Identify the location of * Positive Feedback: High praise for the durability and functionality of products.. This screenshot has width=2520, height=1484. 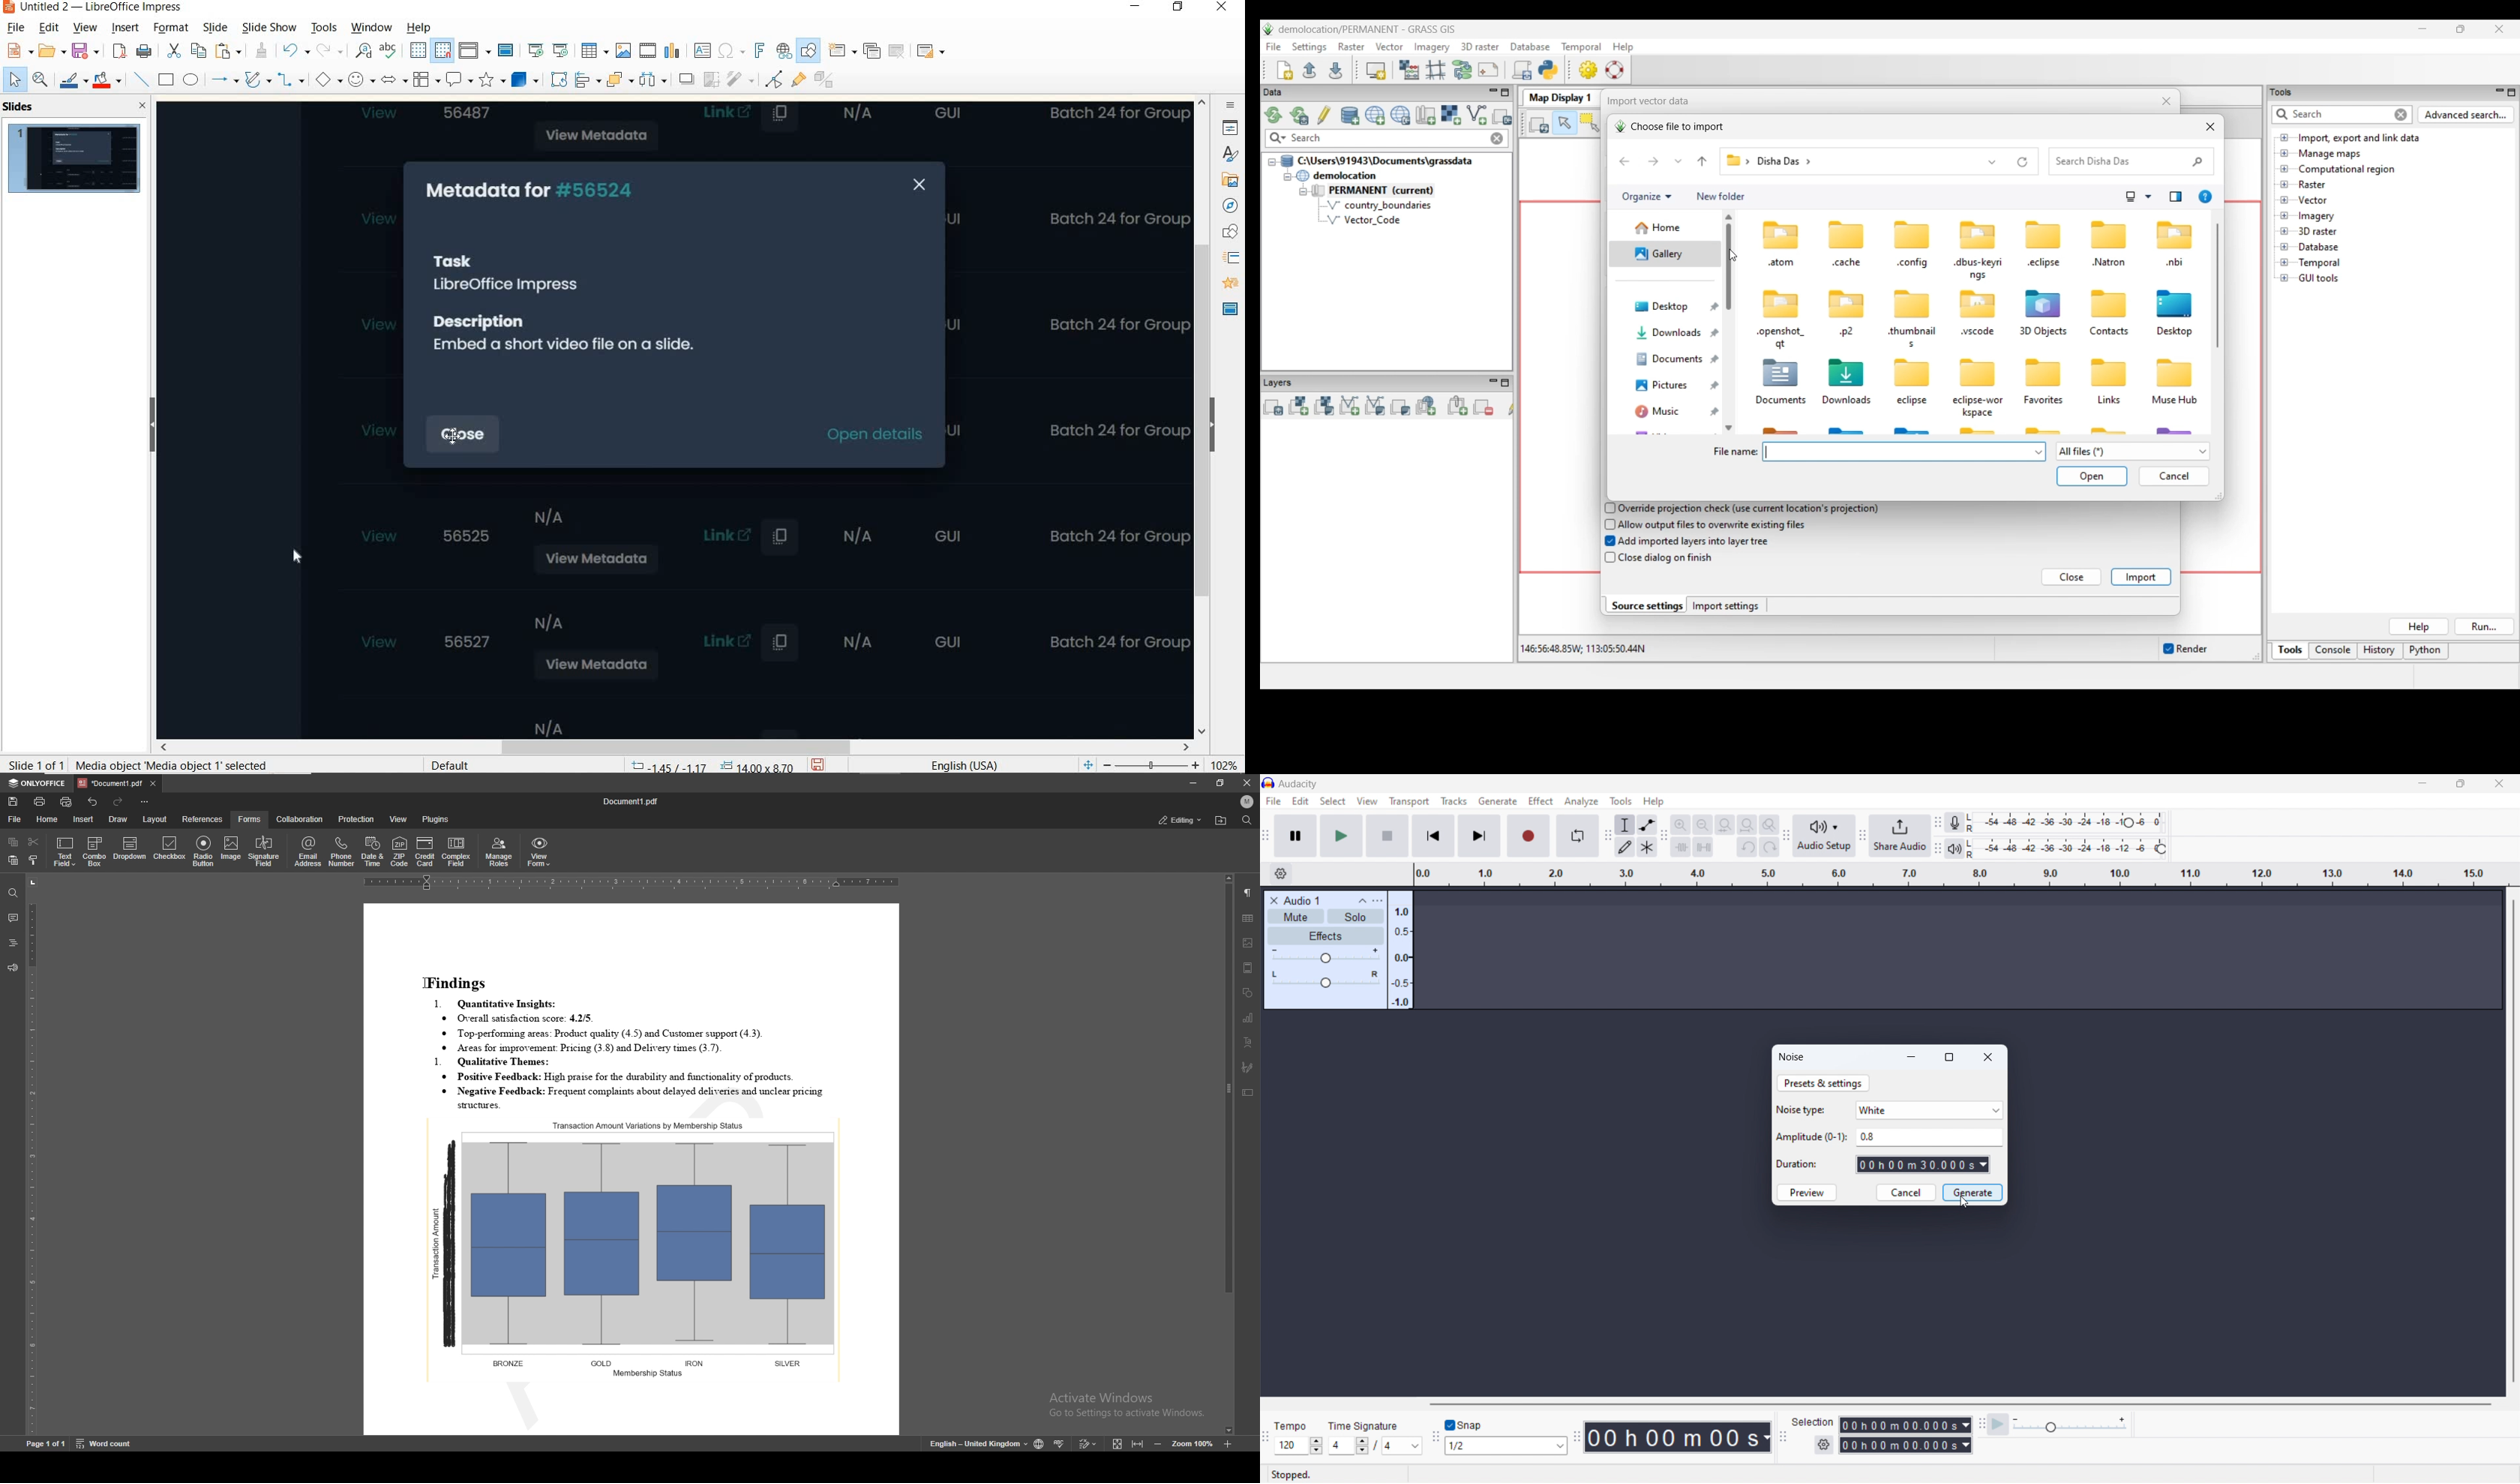
(640, 1077).